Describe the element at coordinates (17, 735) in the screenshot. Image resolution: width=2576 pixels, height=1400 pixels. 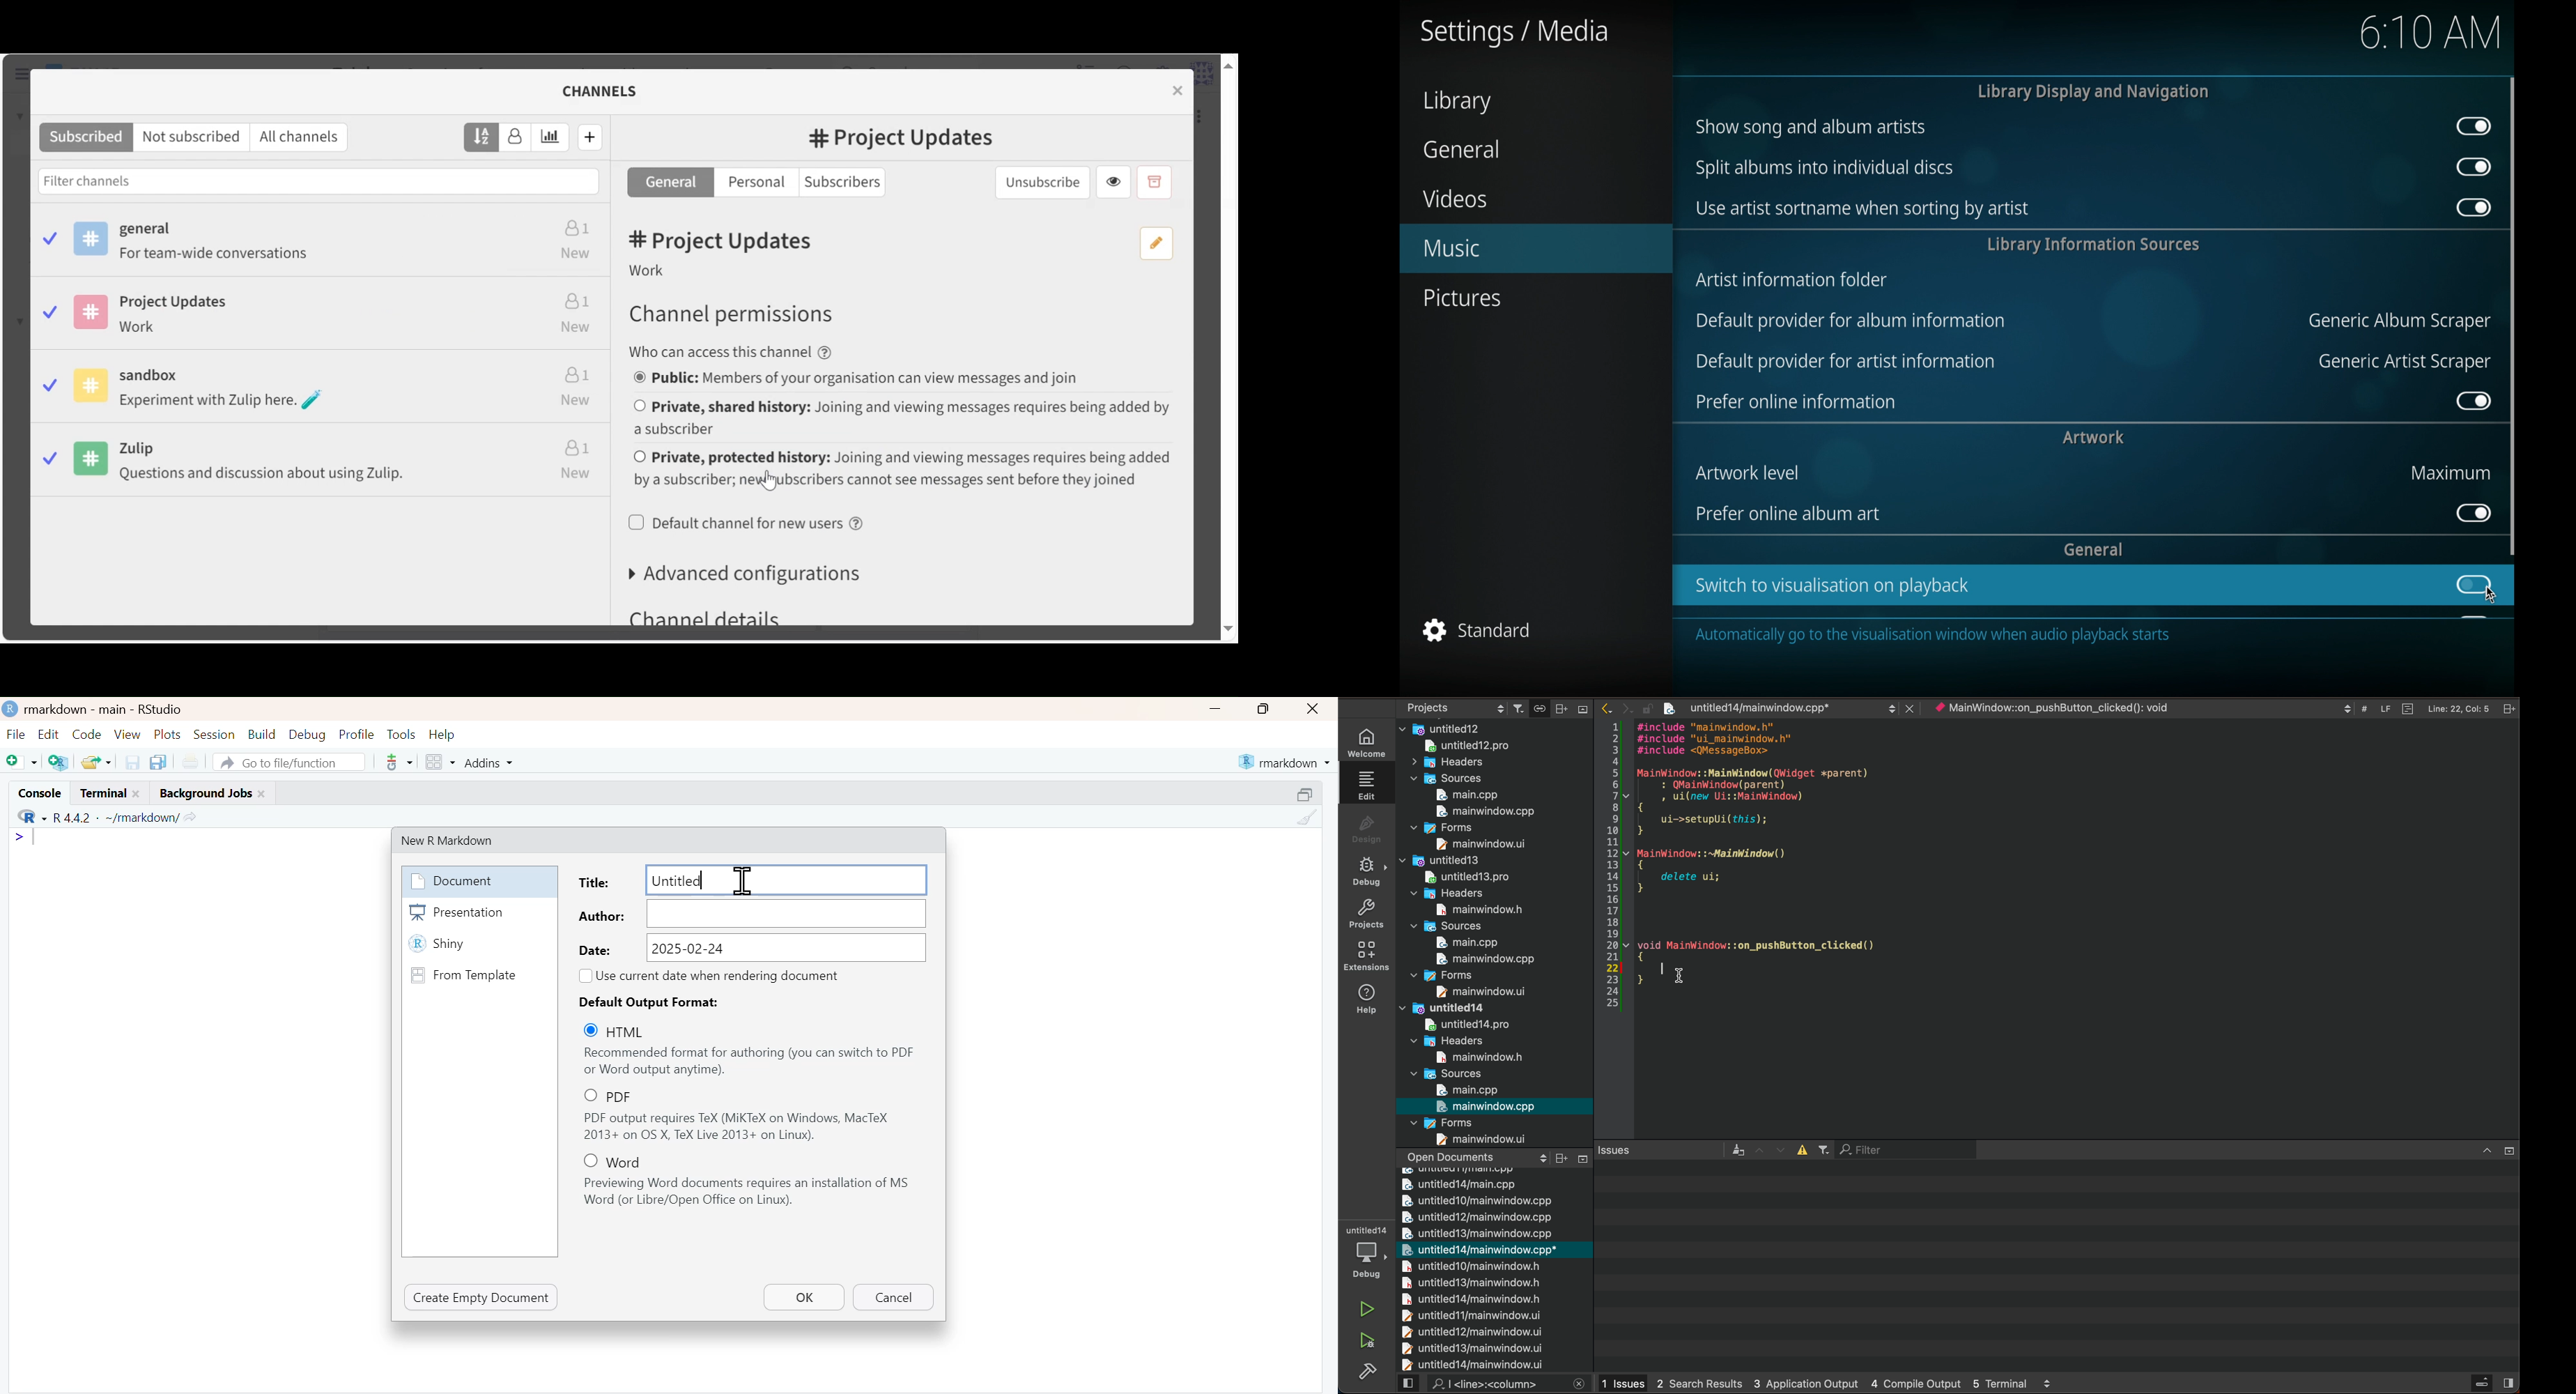
I see `File` at that location.